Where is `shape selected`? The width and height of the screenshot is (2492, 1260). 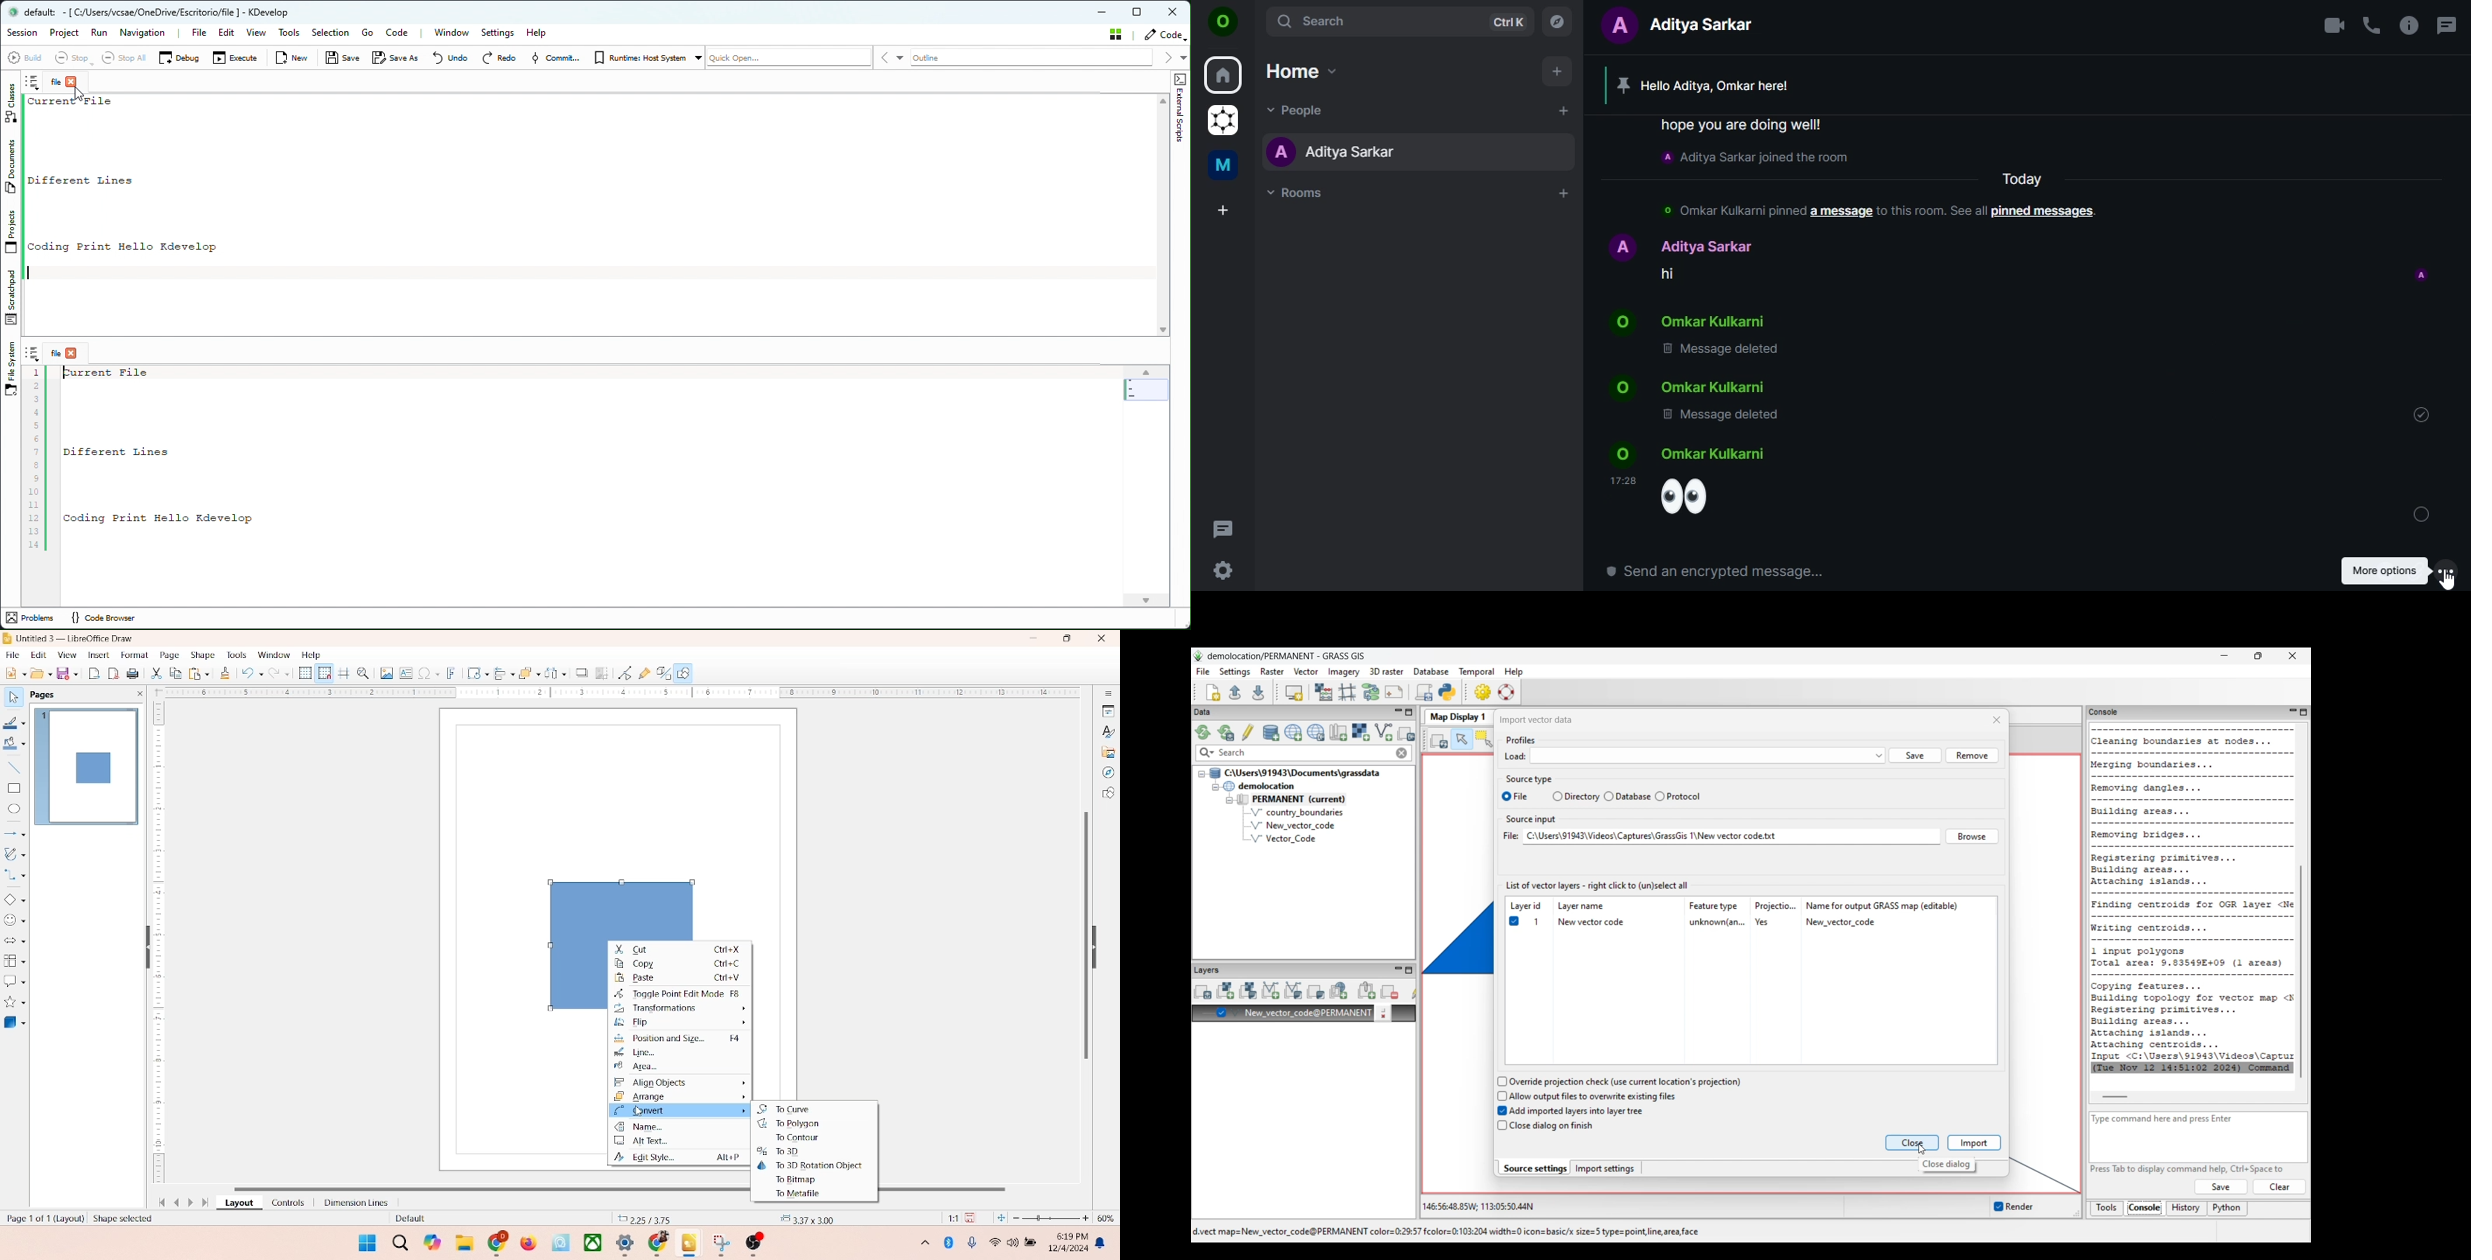
shape selected is located at coordinates (128, 1220).